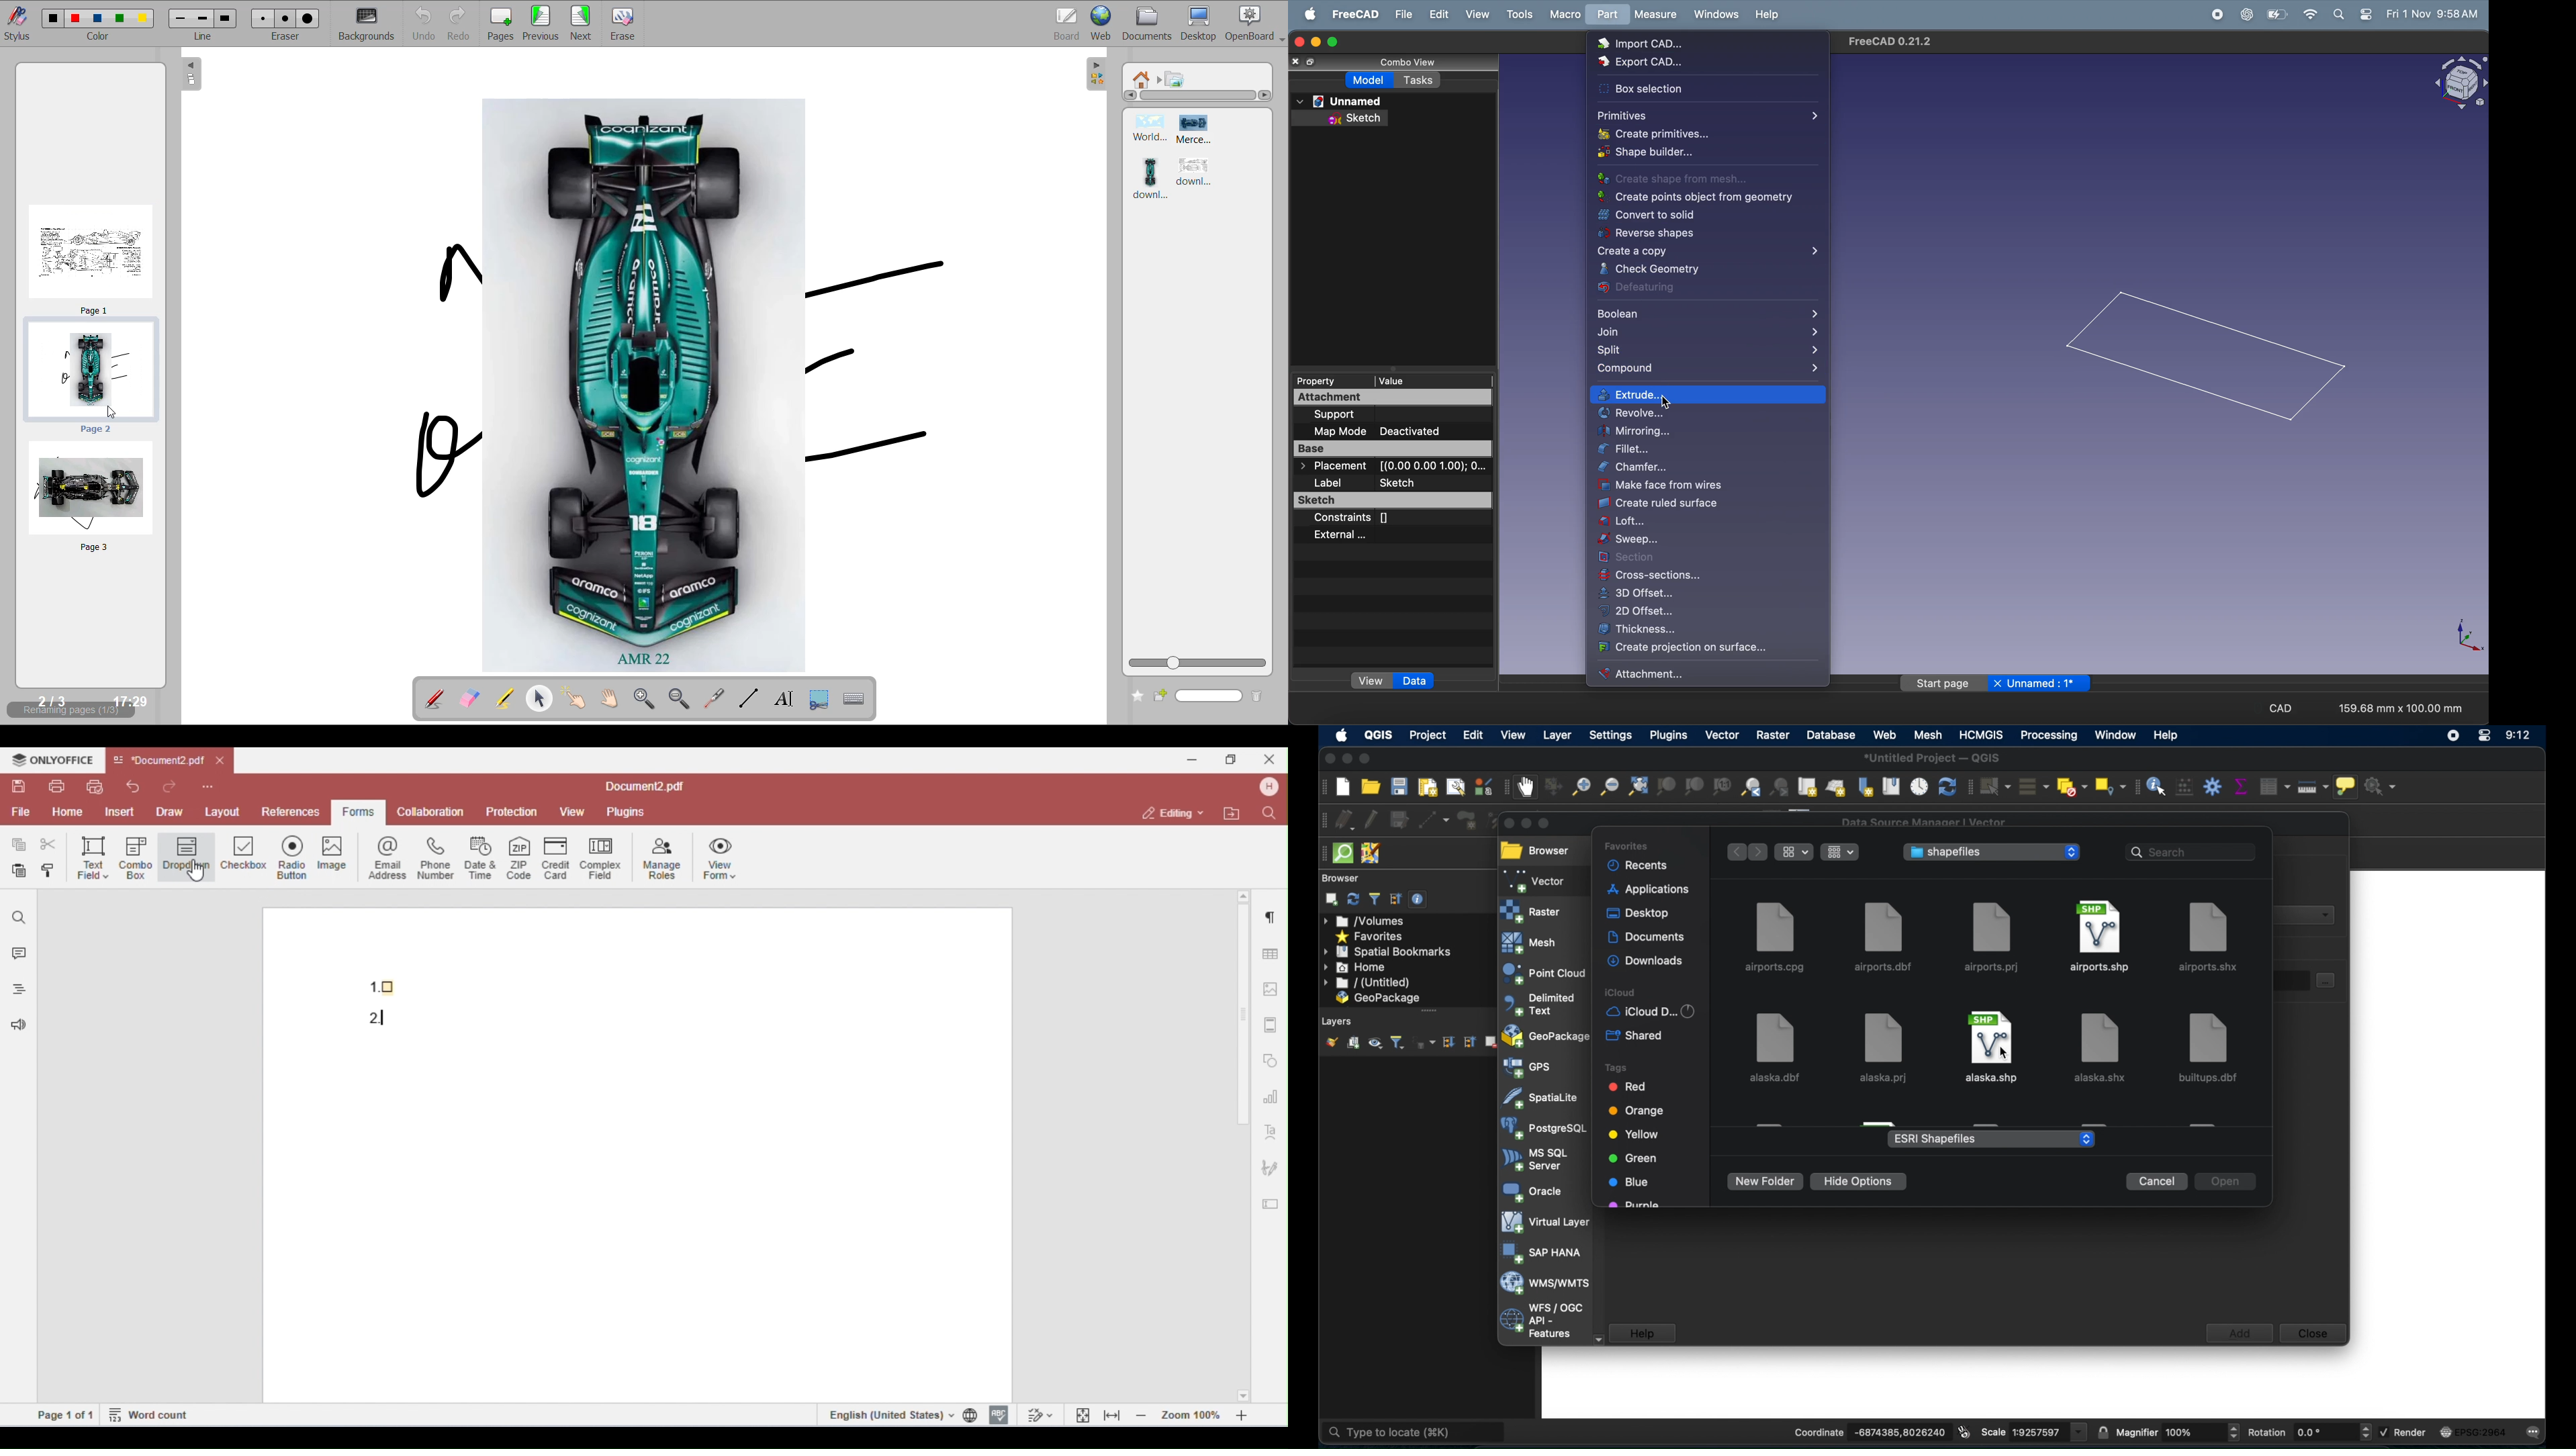  I want to click on maximize, so click(1335, 41).